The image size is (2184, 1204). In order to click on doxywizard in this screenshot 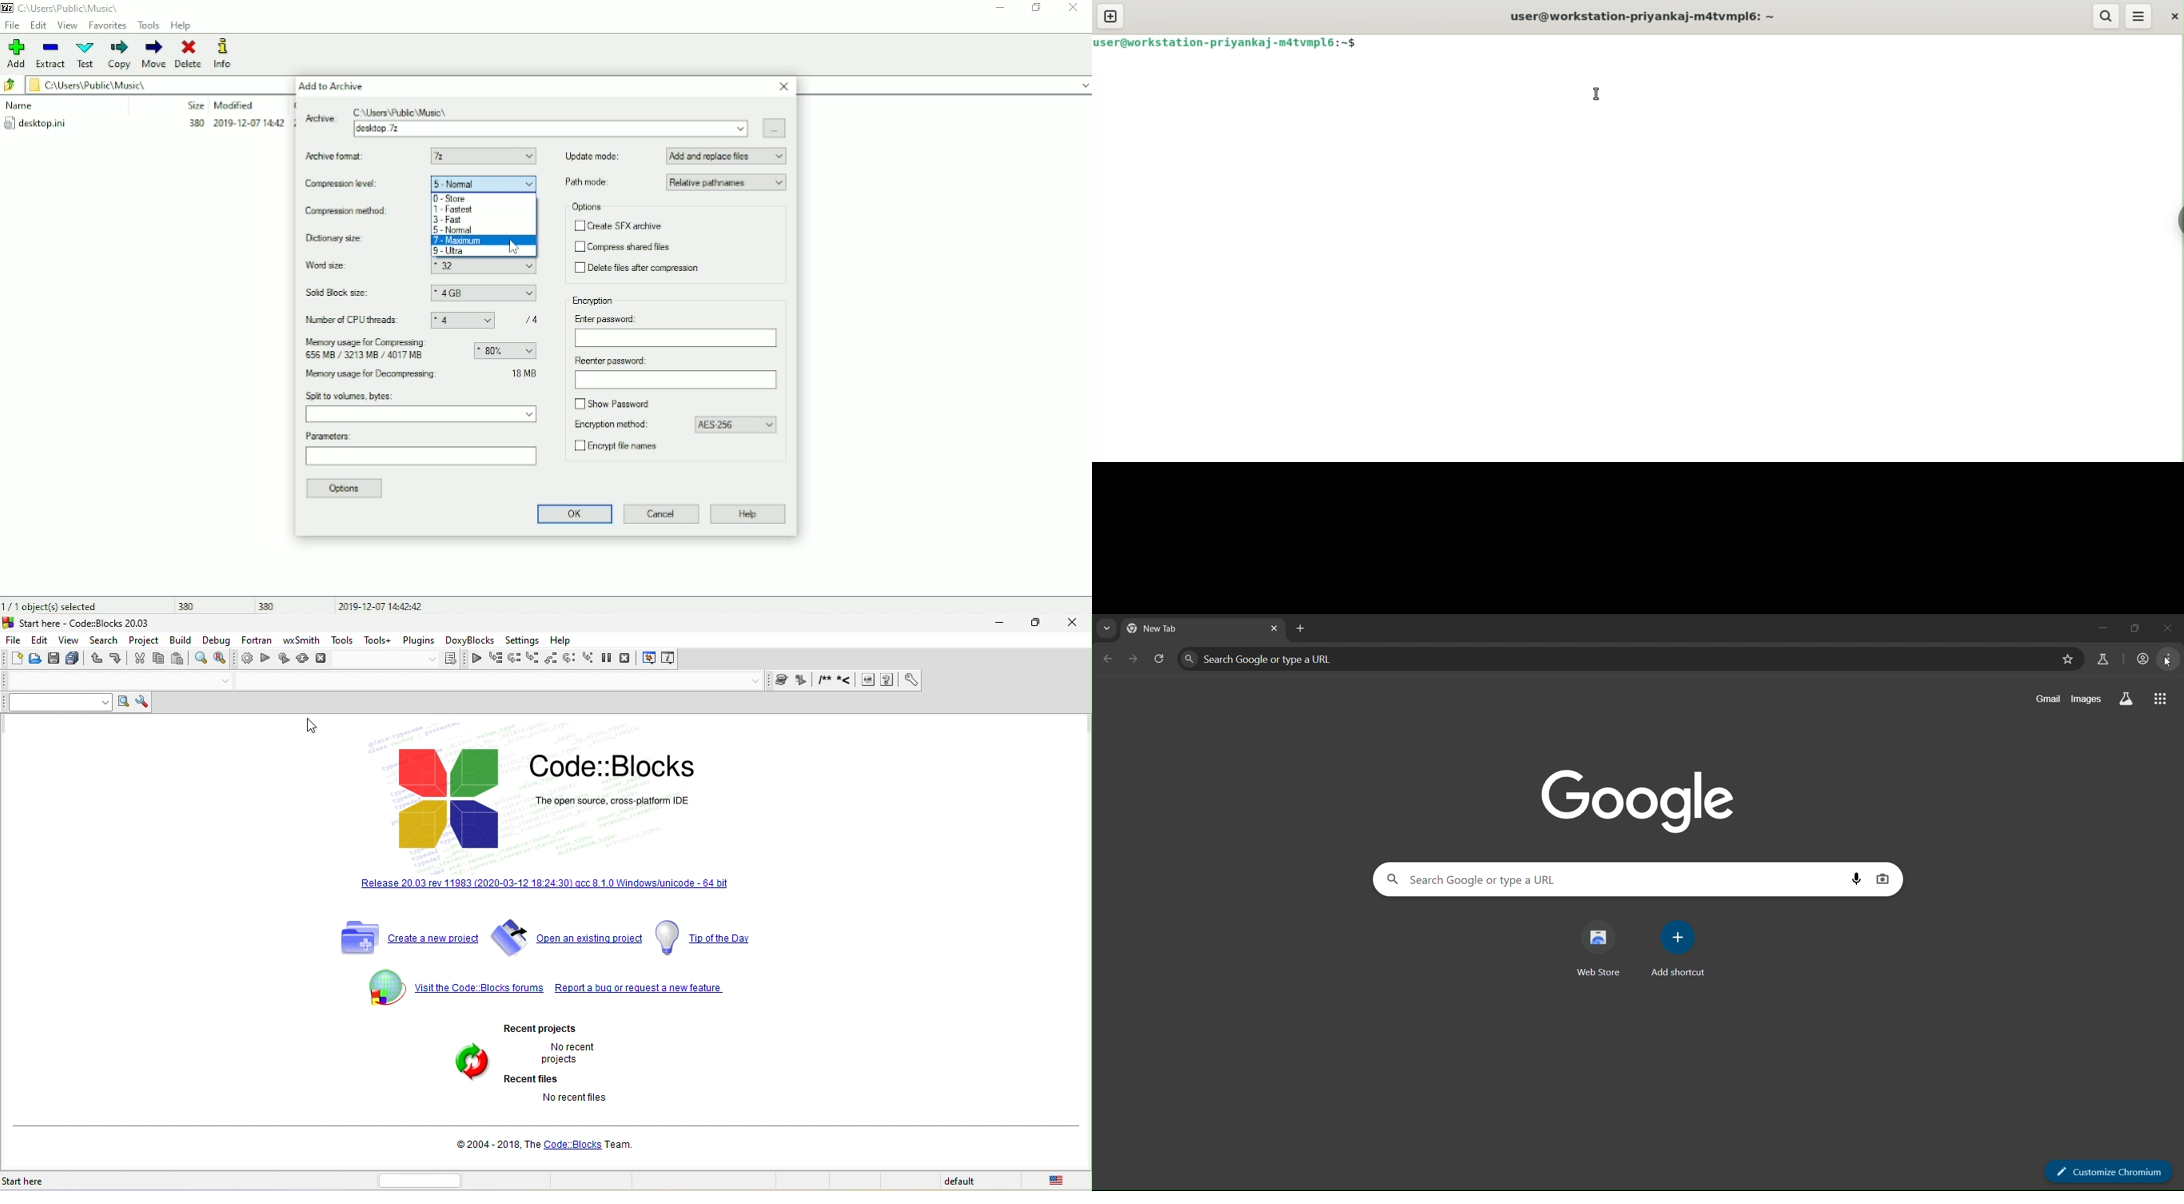, I will do `click(908, 679)`.